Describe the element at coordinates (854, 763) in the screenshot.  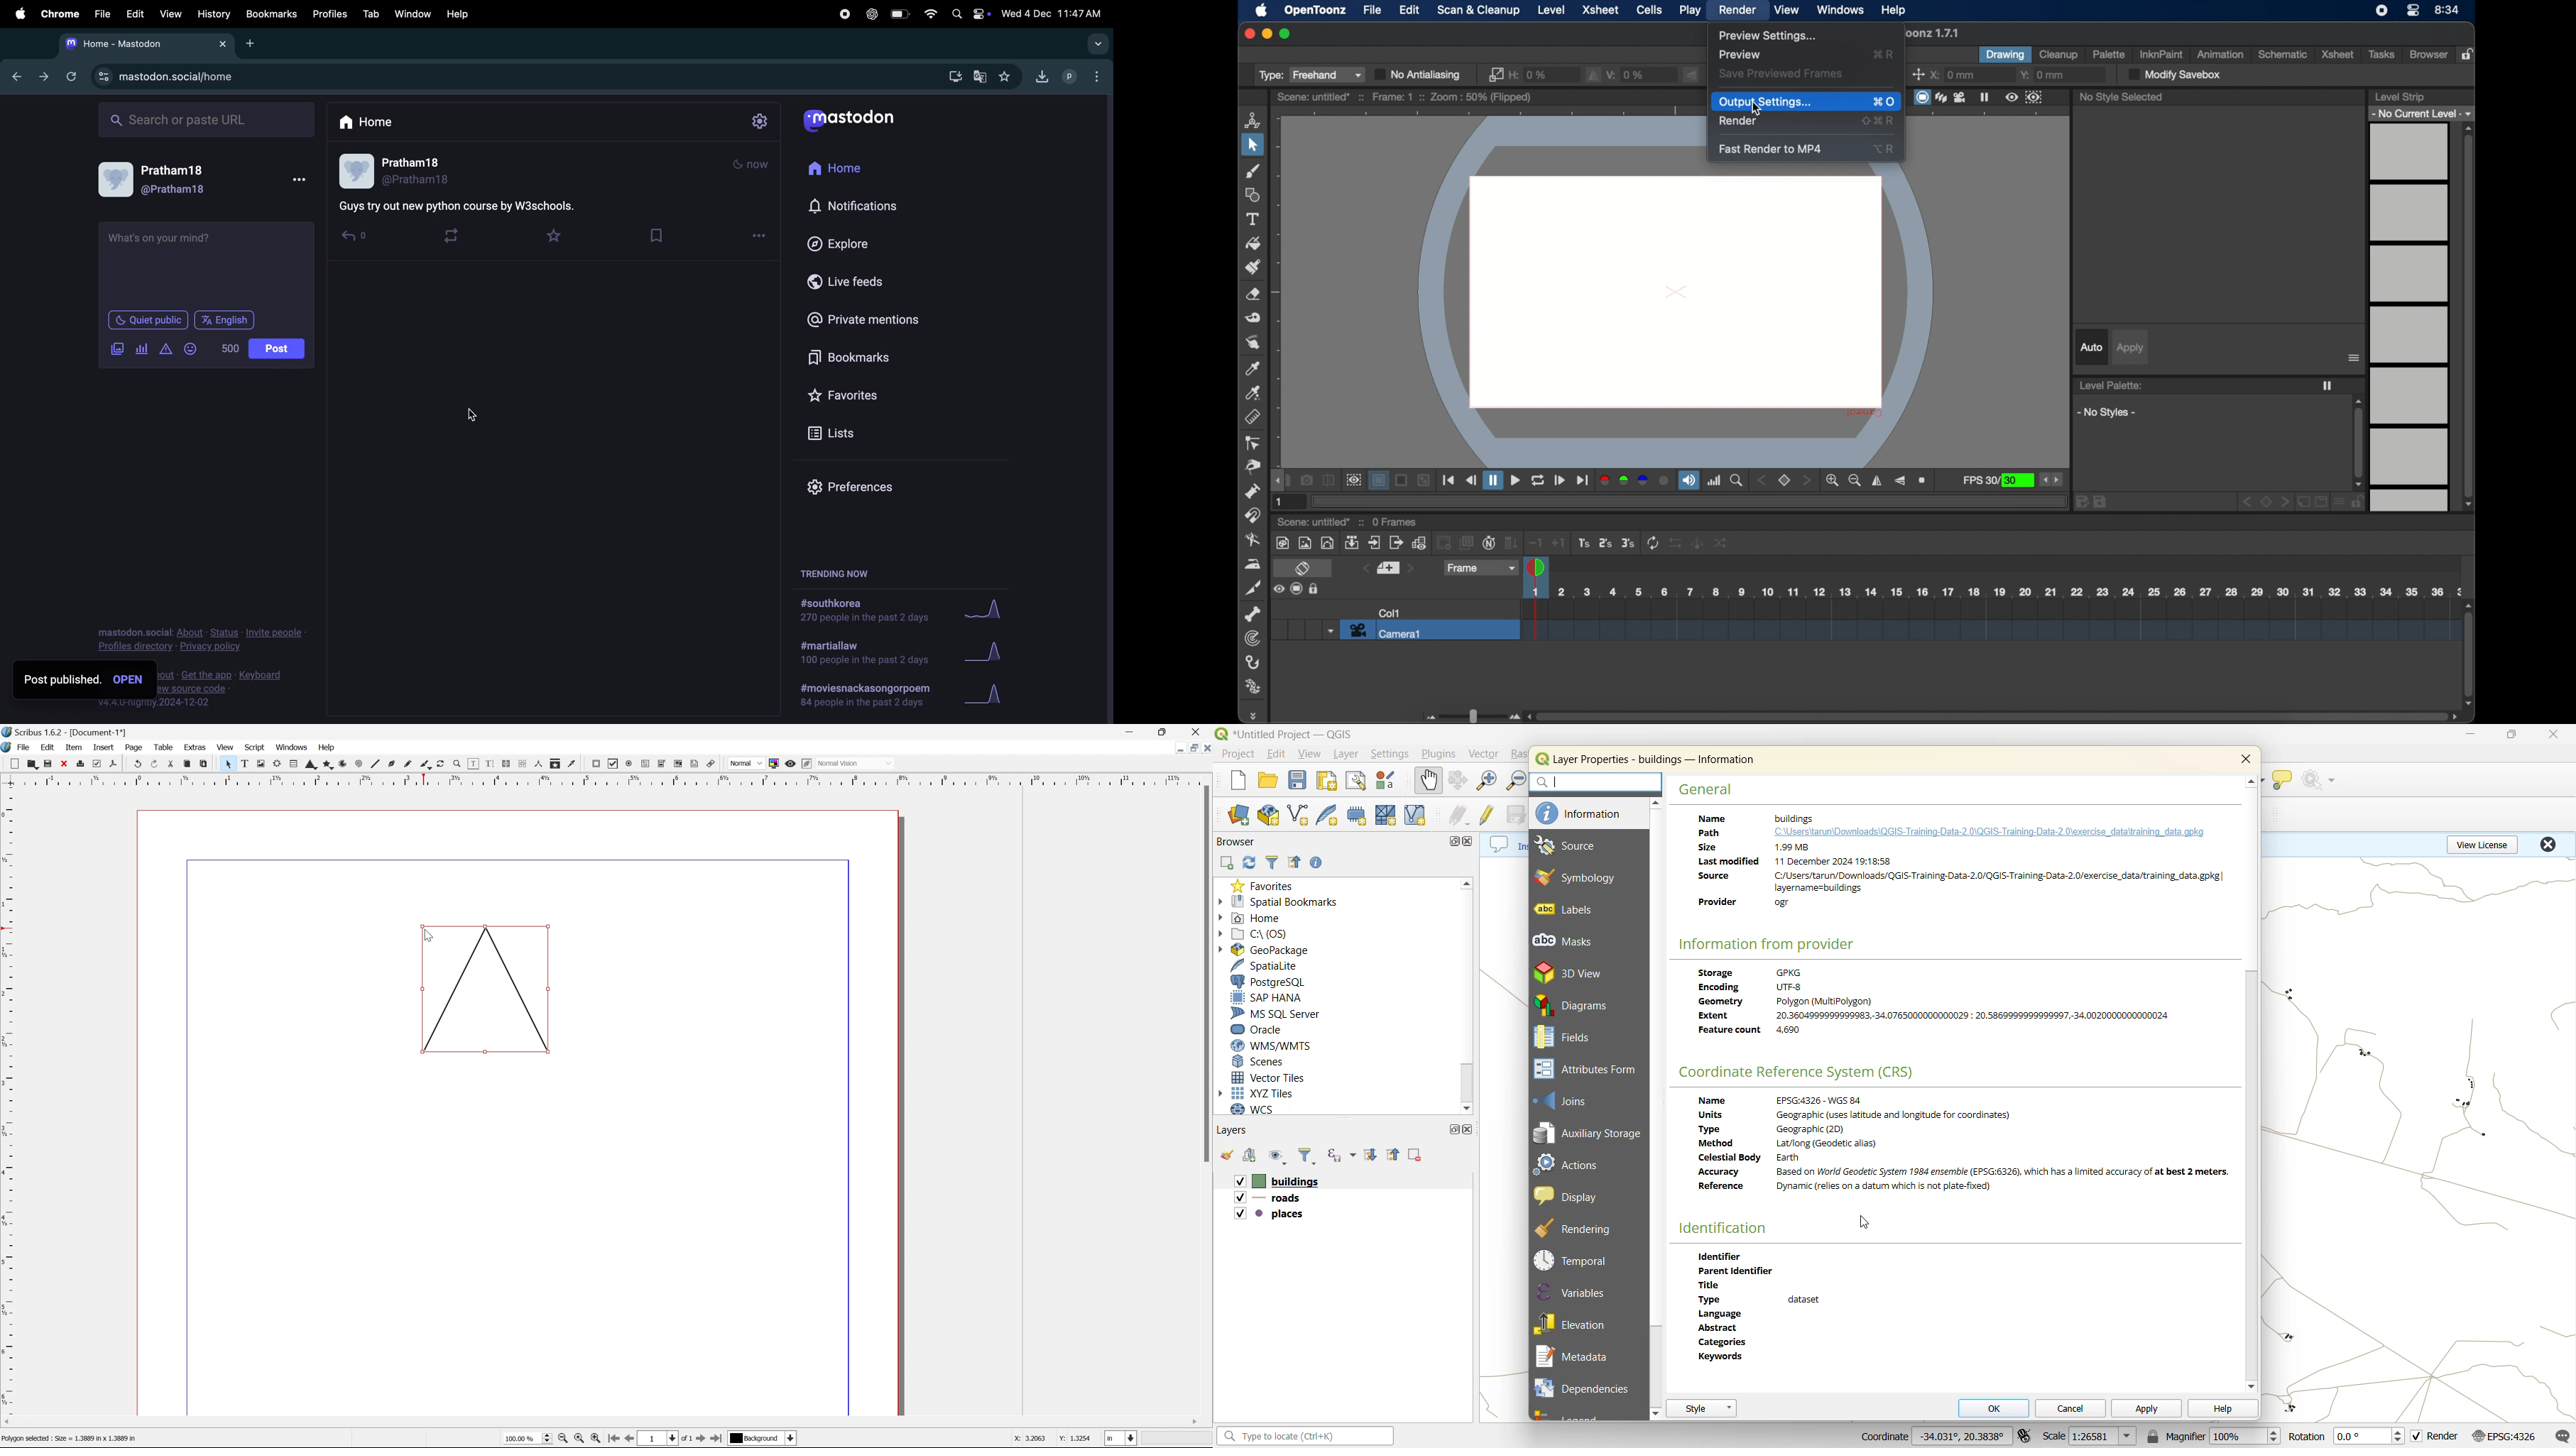
I see `Normal Vision` at that location.